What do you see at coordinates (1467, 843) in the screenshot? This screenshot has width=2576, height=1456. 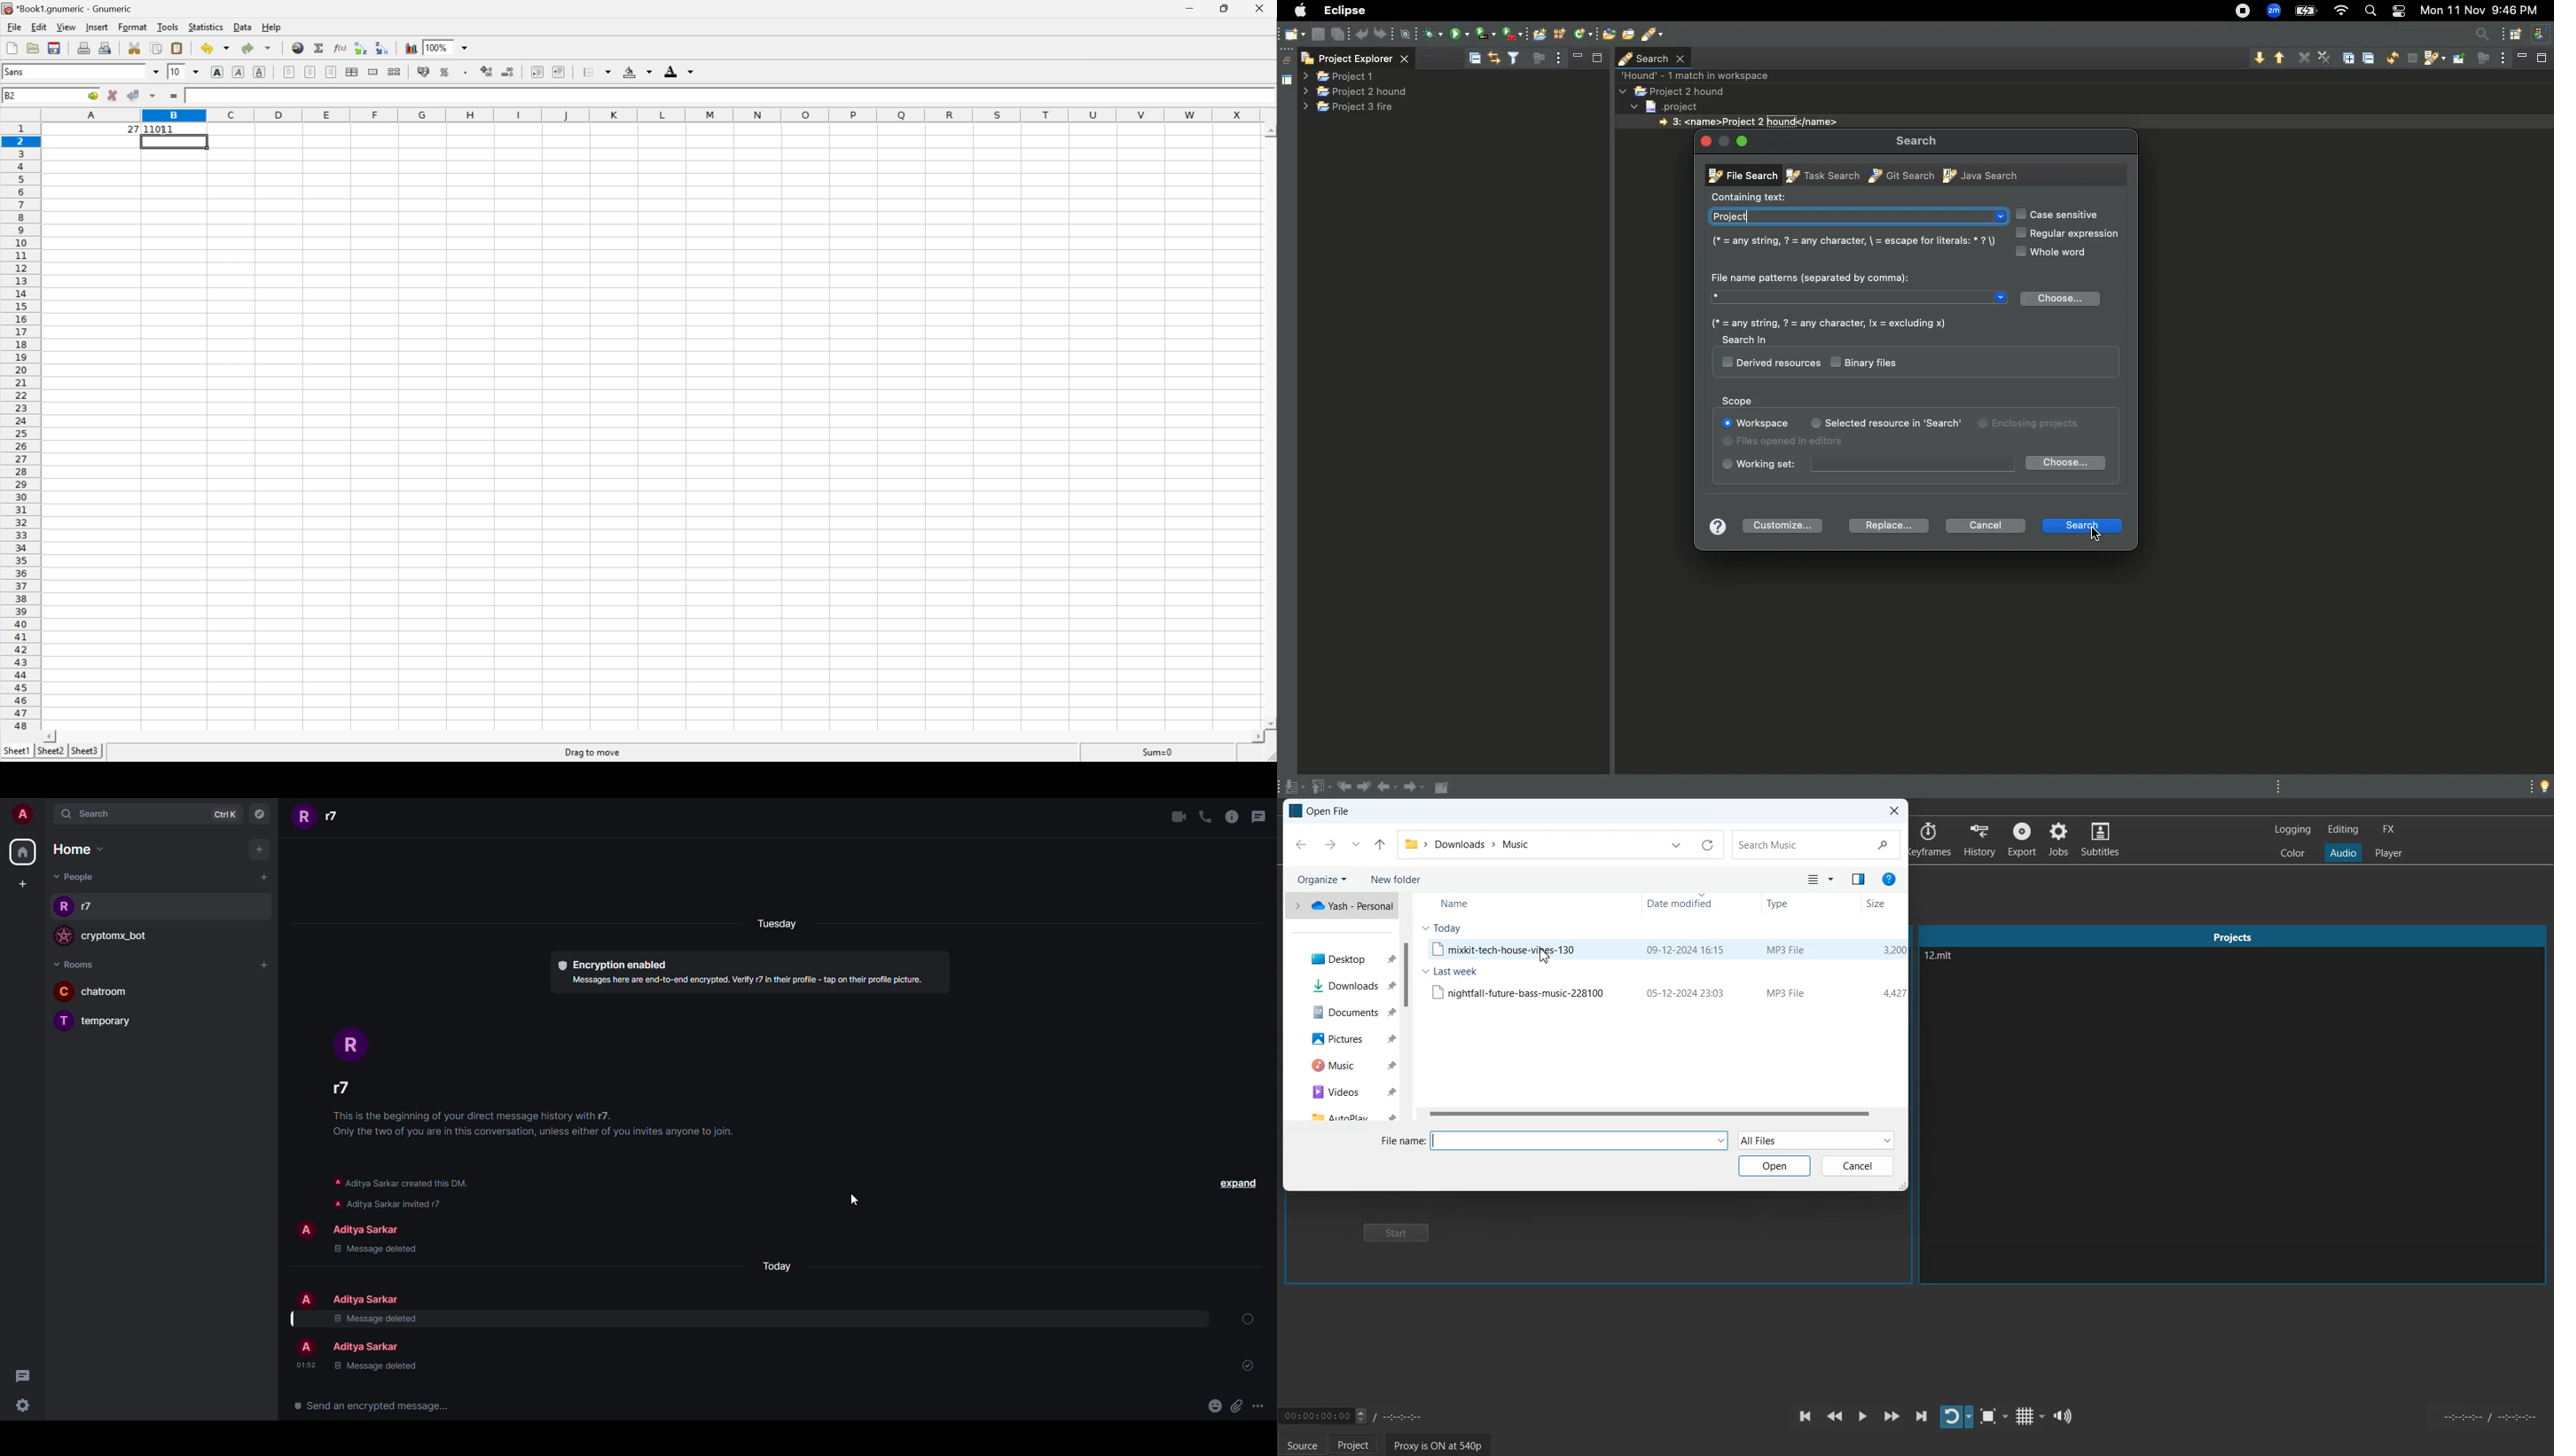 I see `File Path Address` at bounding box center [1467, 843].